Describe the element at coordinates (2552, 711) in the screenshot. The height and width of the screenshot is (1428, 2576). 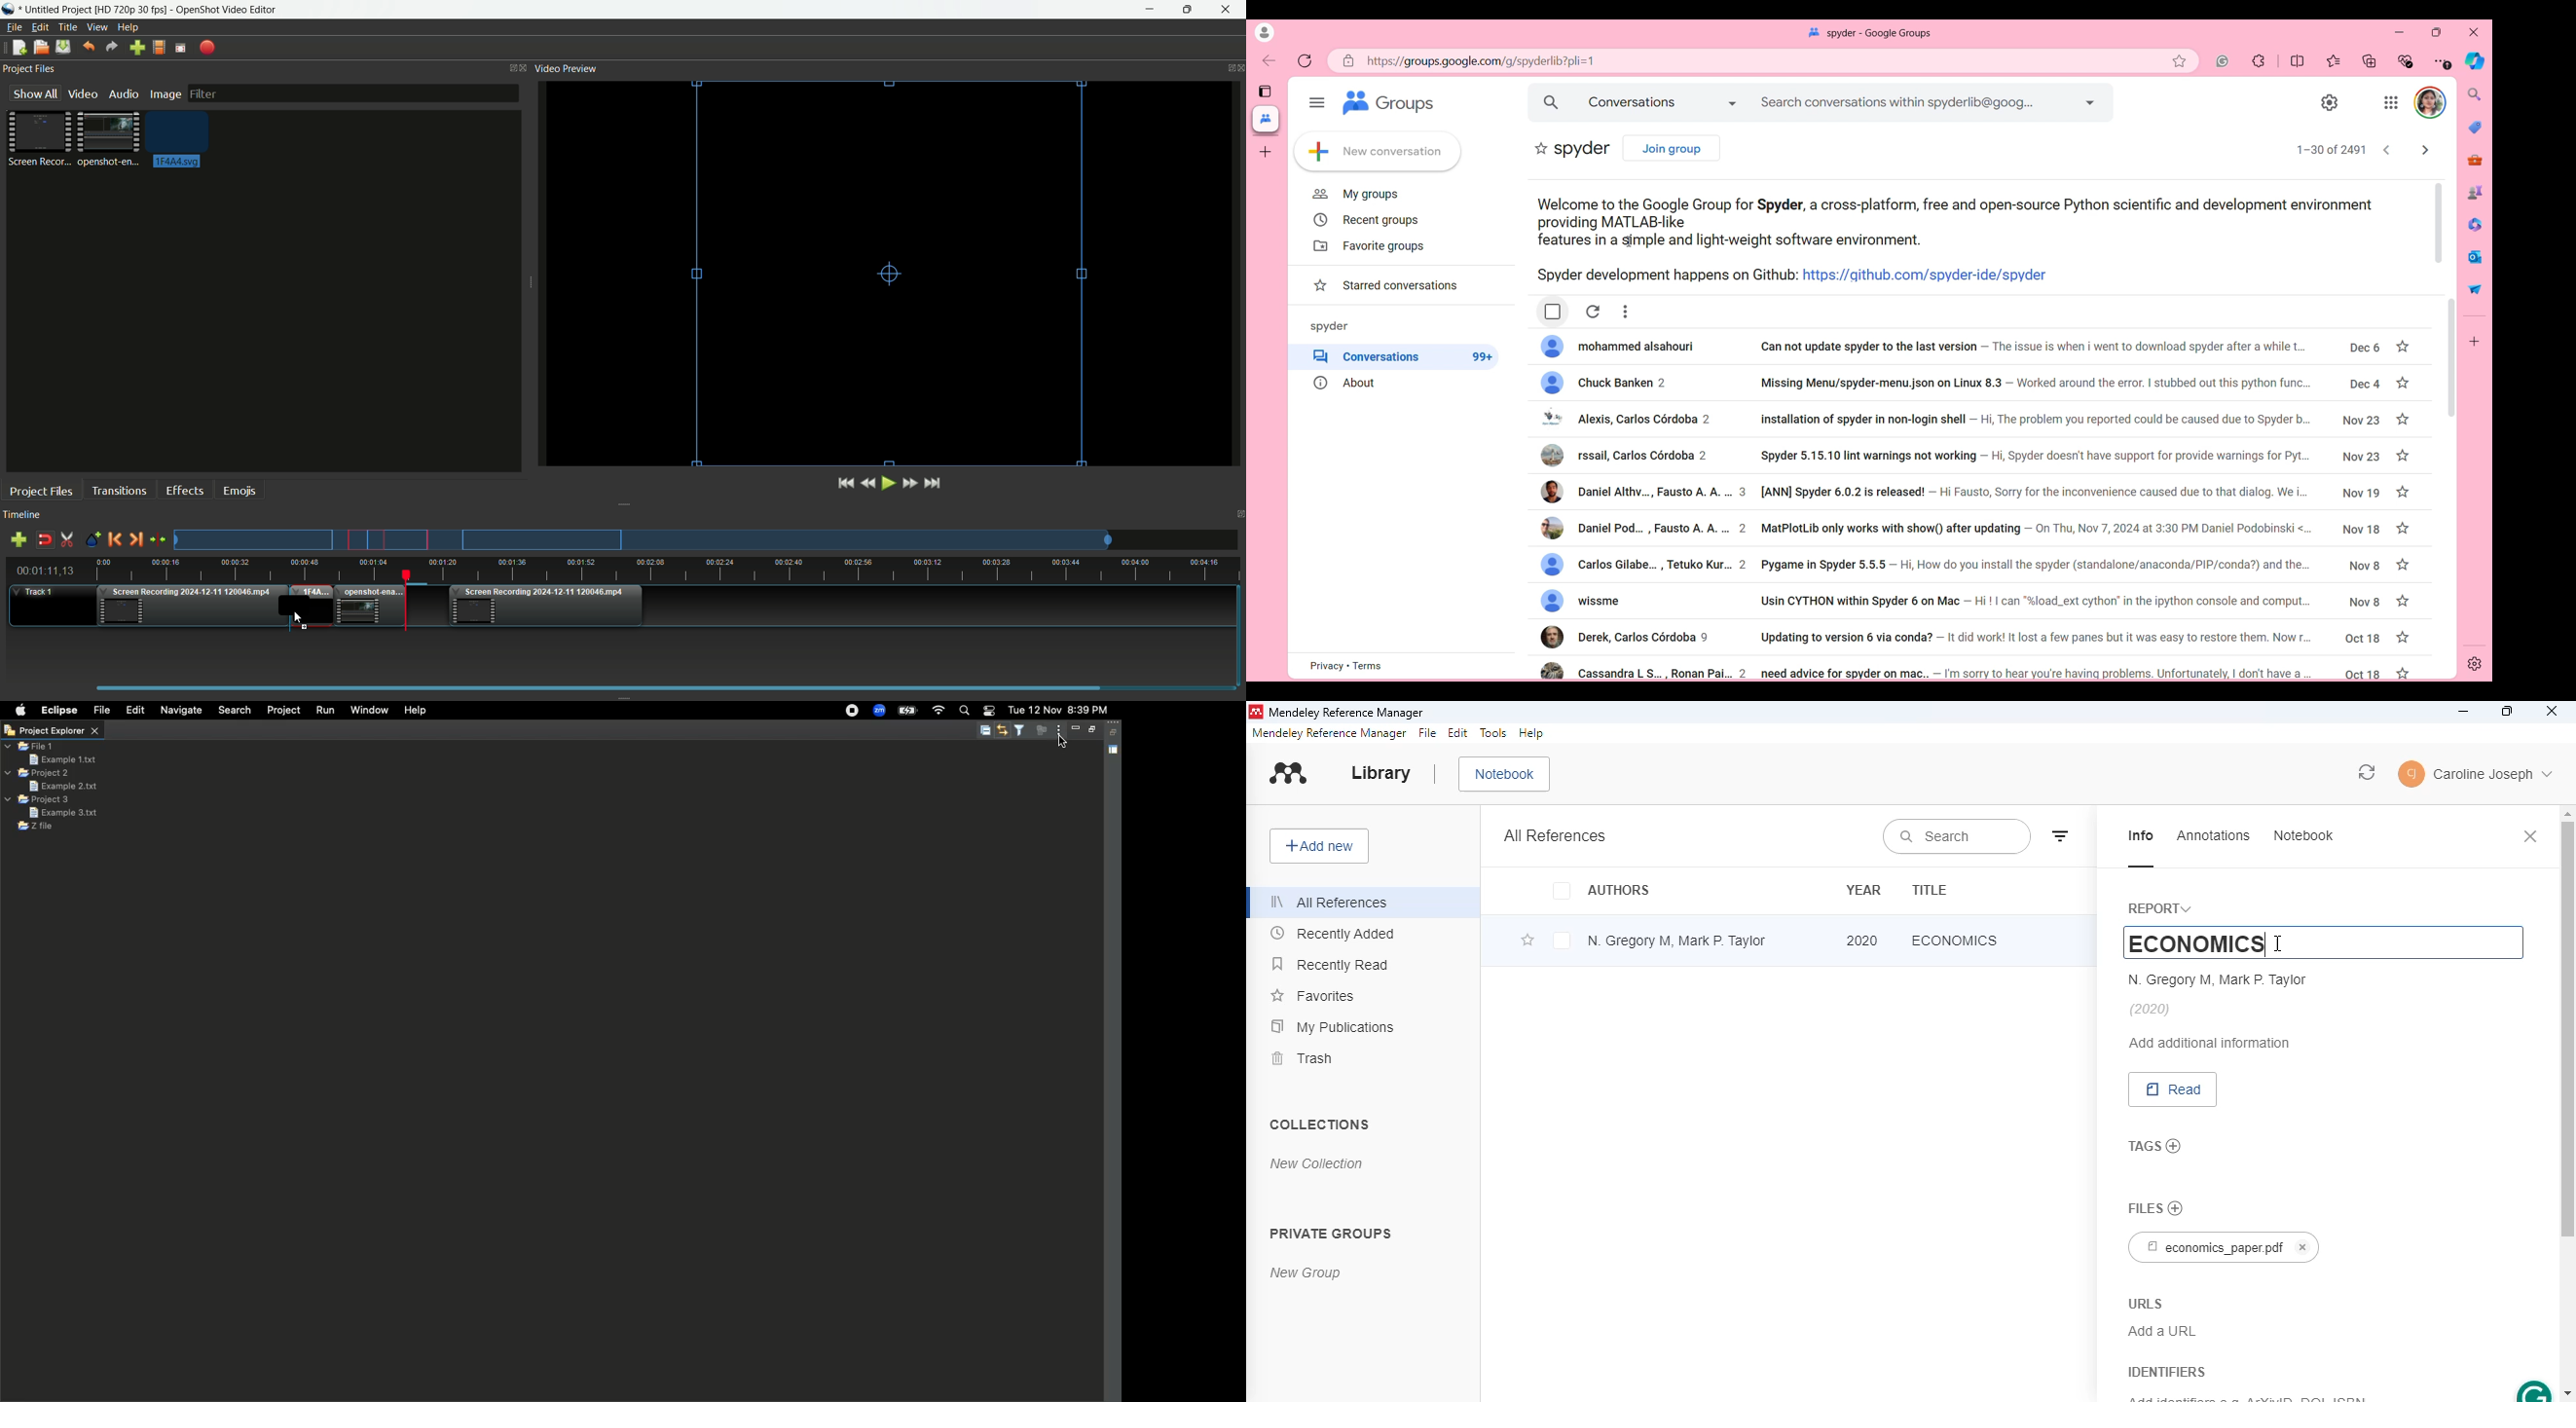
I see `close` at that location.